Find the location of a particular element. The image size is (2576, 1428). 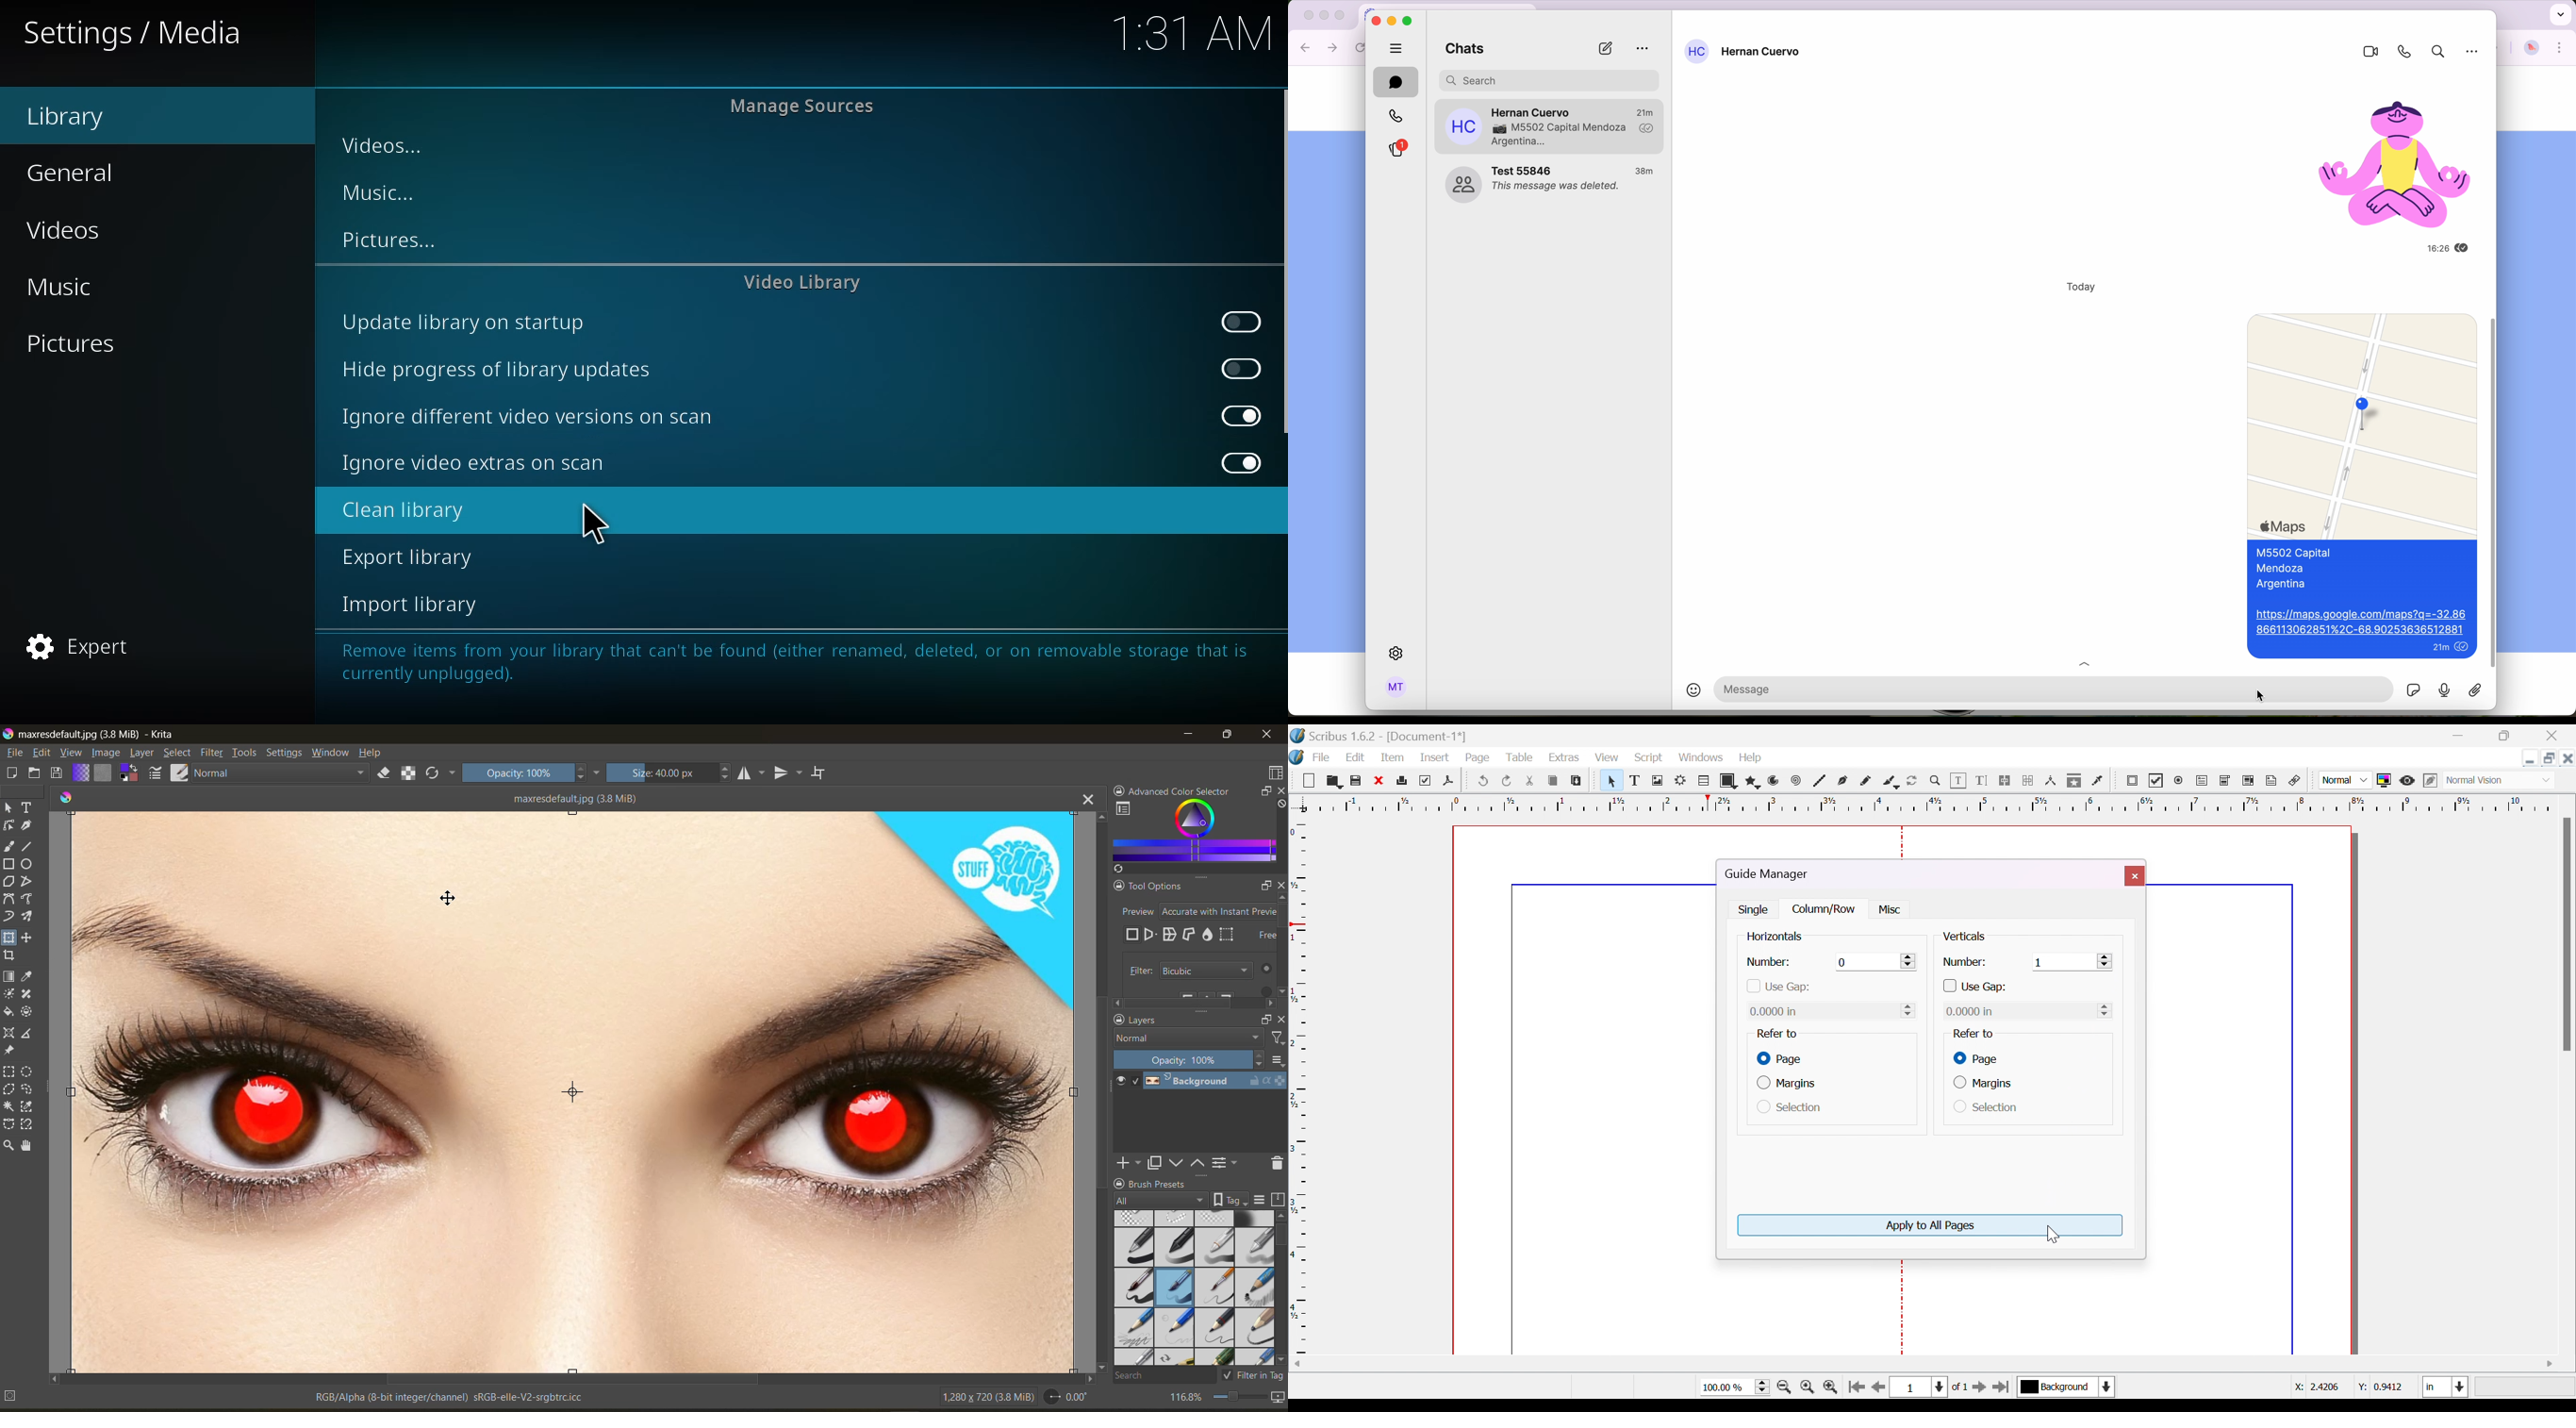

set eraser mode is located at coordinates (390, 774).